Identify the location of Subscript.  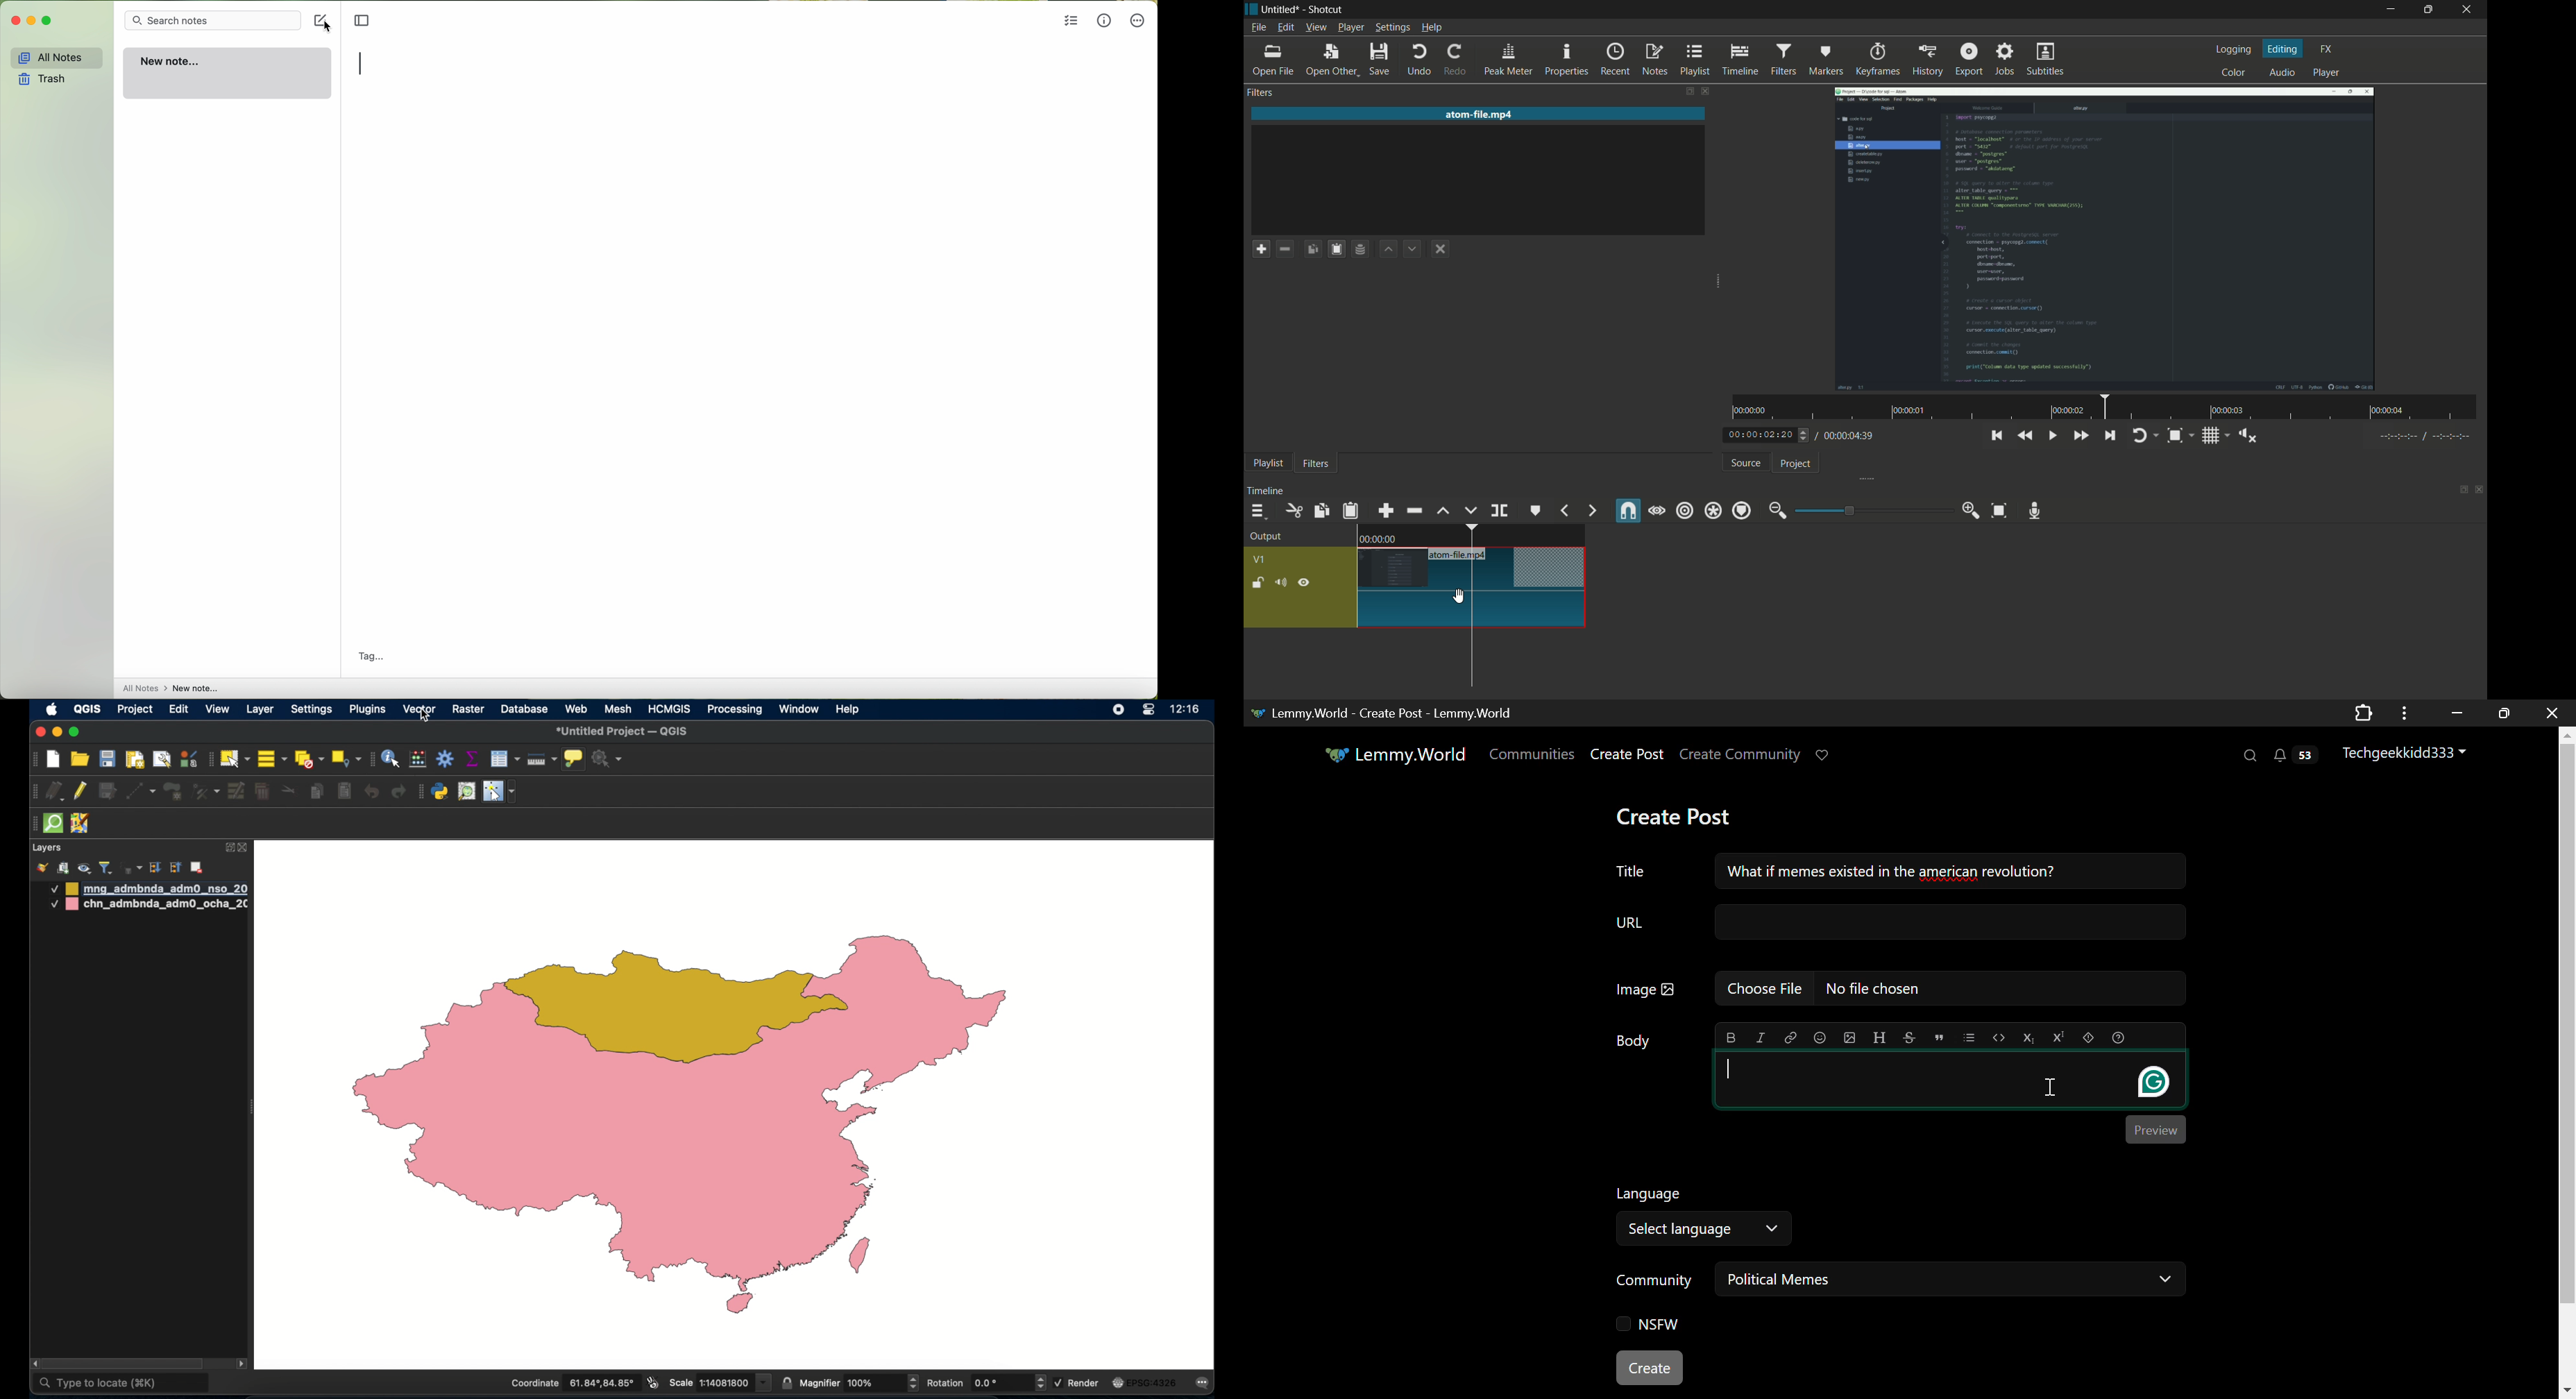
(2030, 1037).